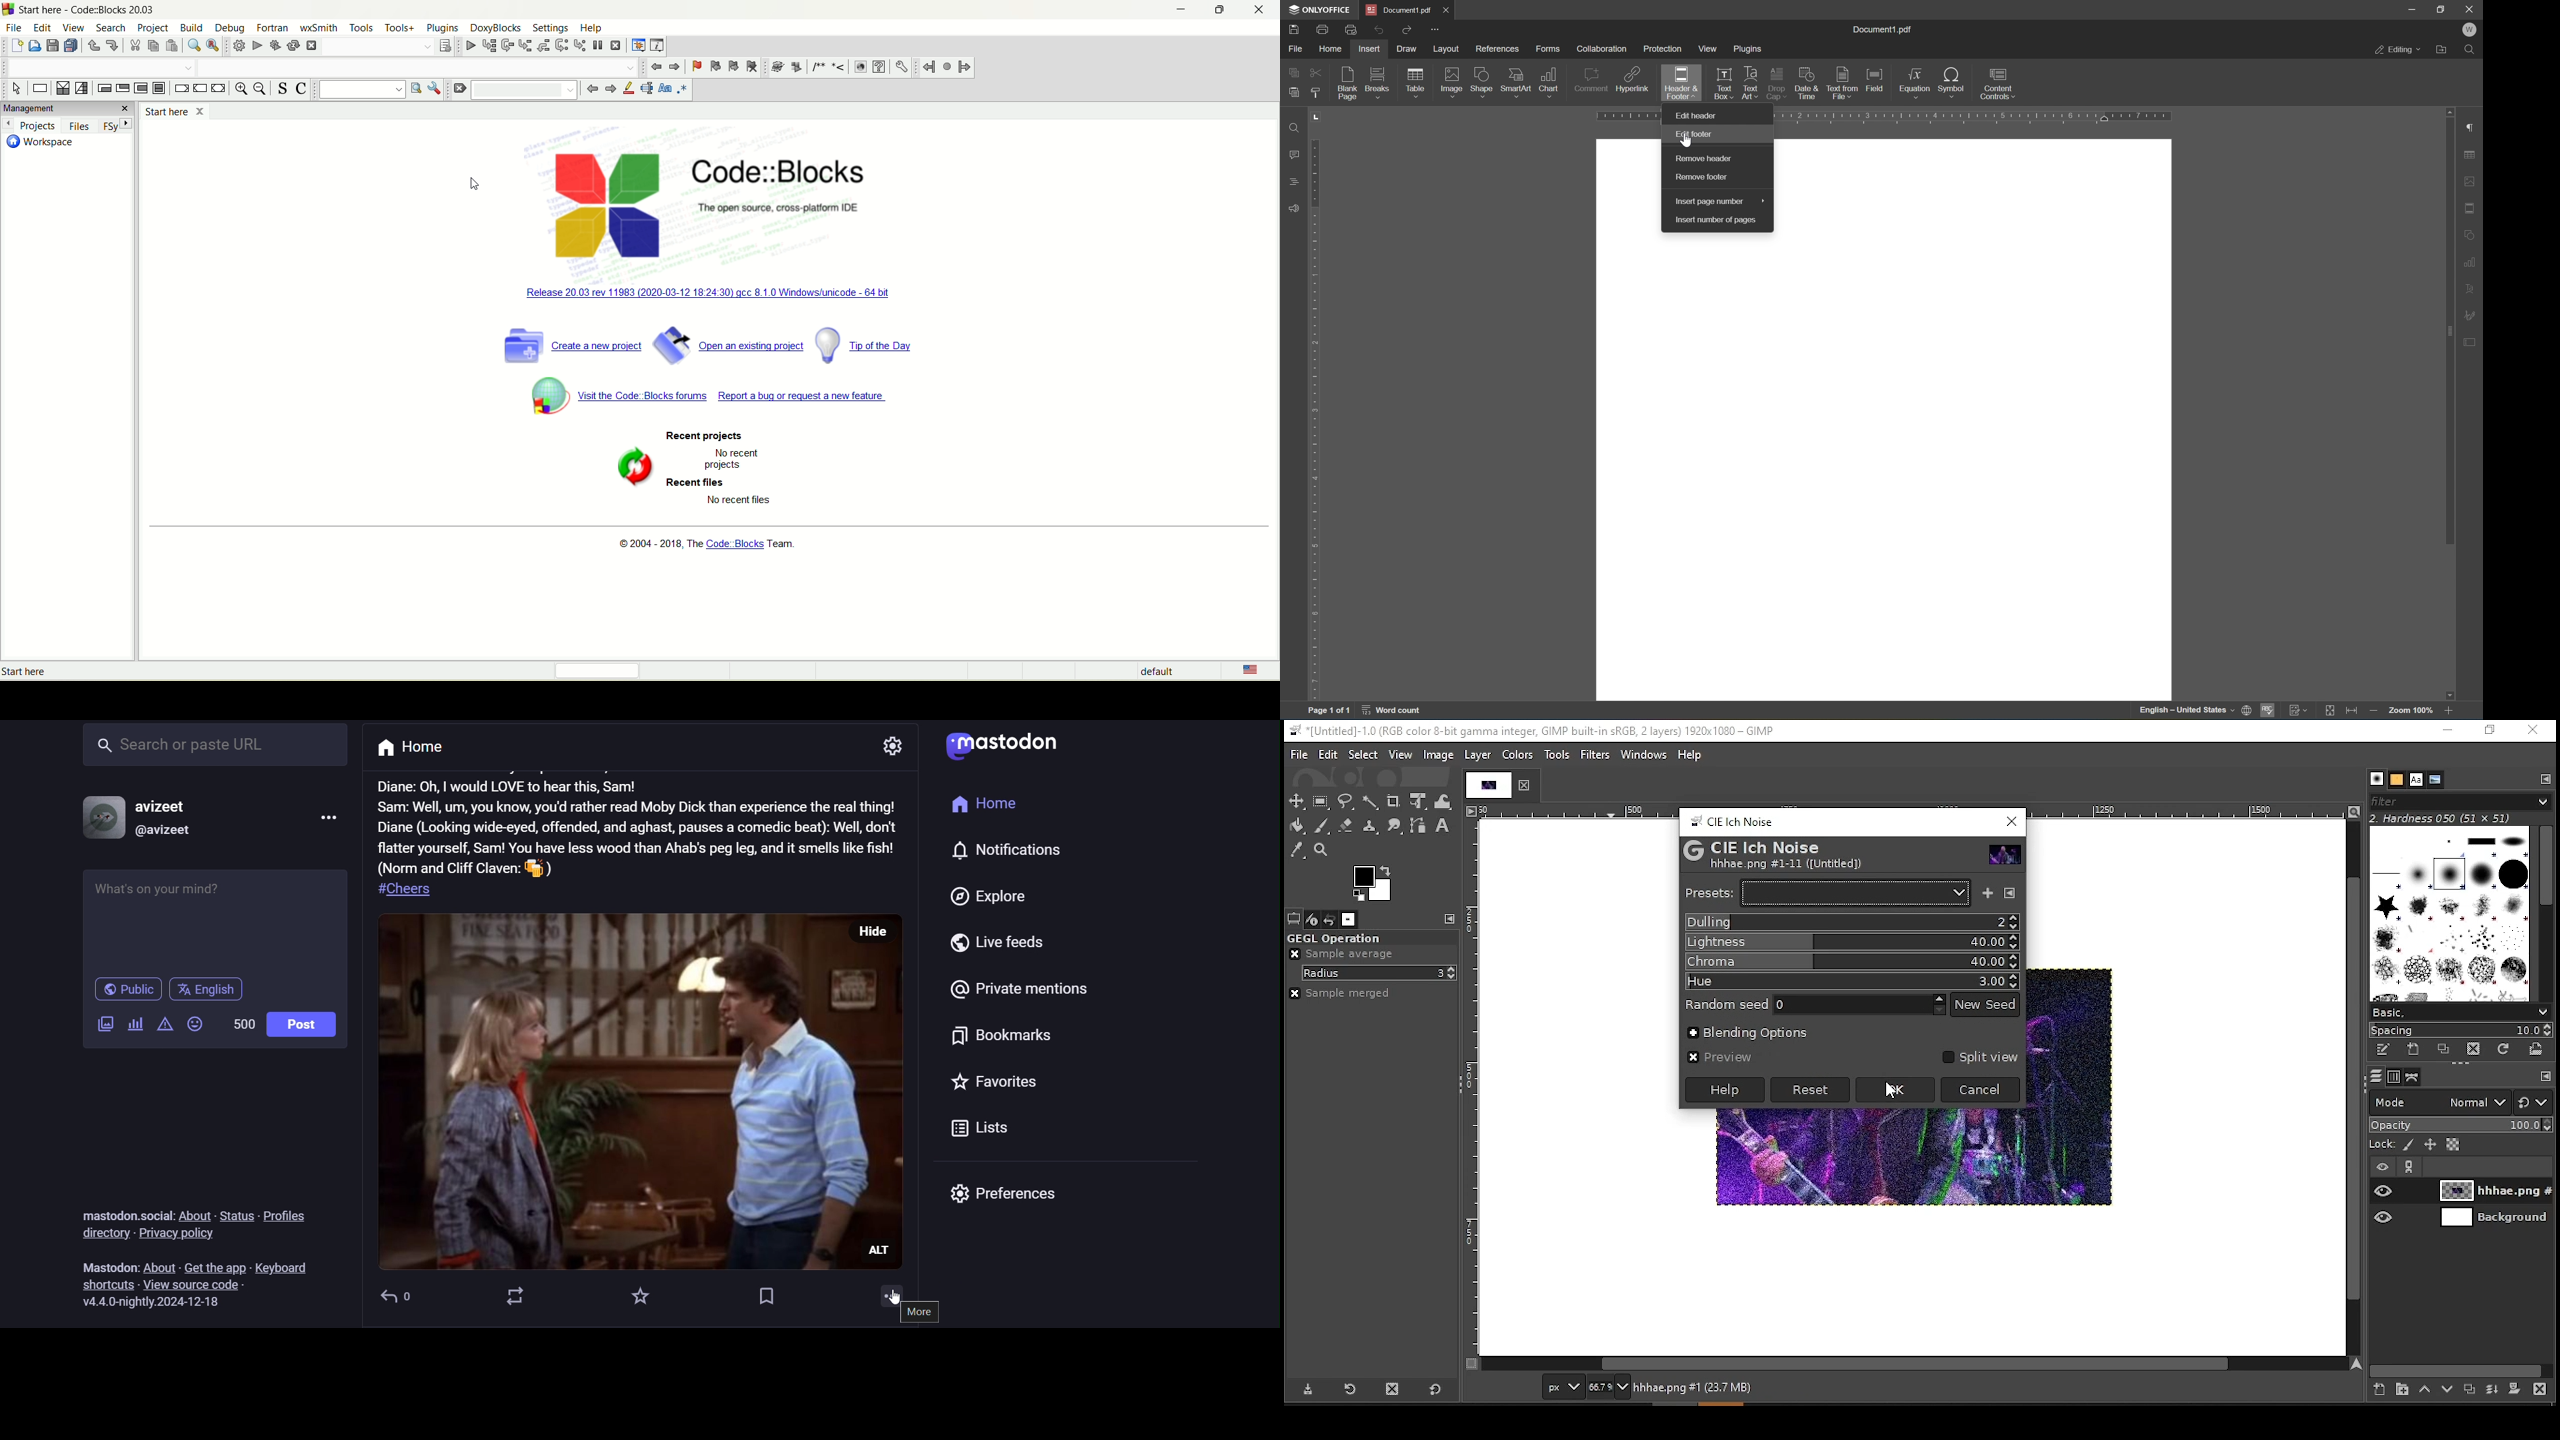 The width and height of the screenshot is (2576, 1456). Describe the element at coordinates (921, 1314) in the screenshot. I see `more` at that location.